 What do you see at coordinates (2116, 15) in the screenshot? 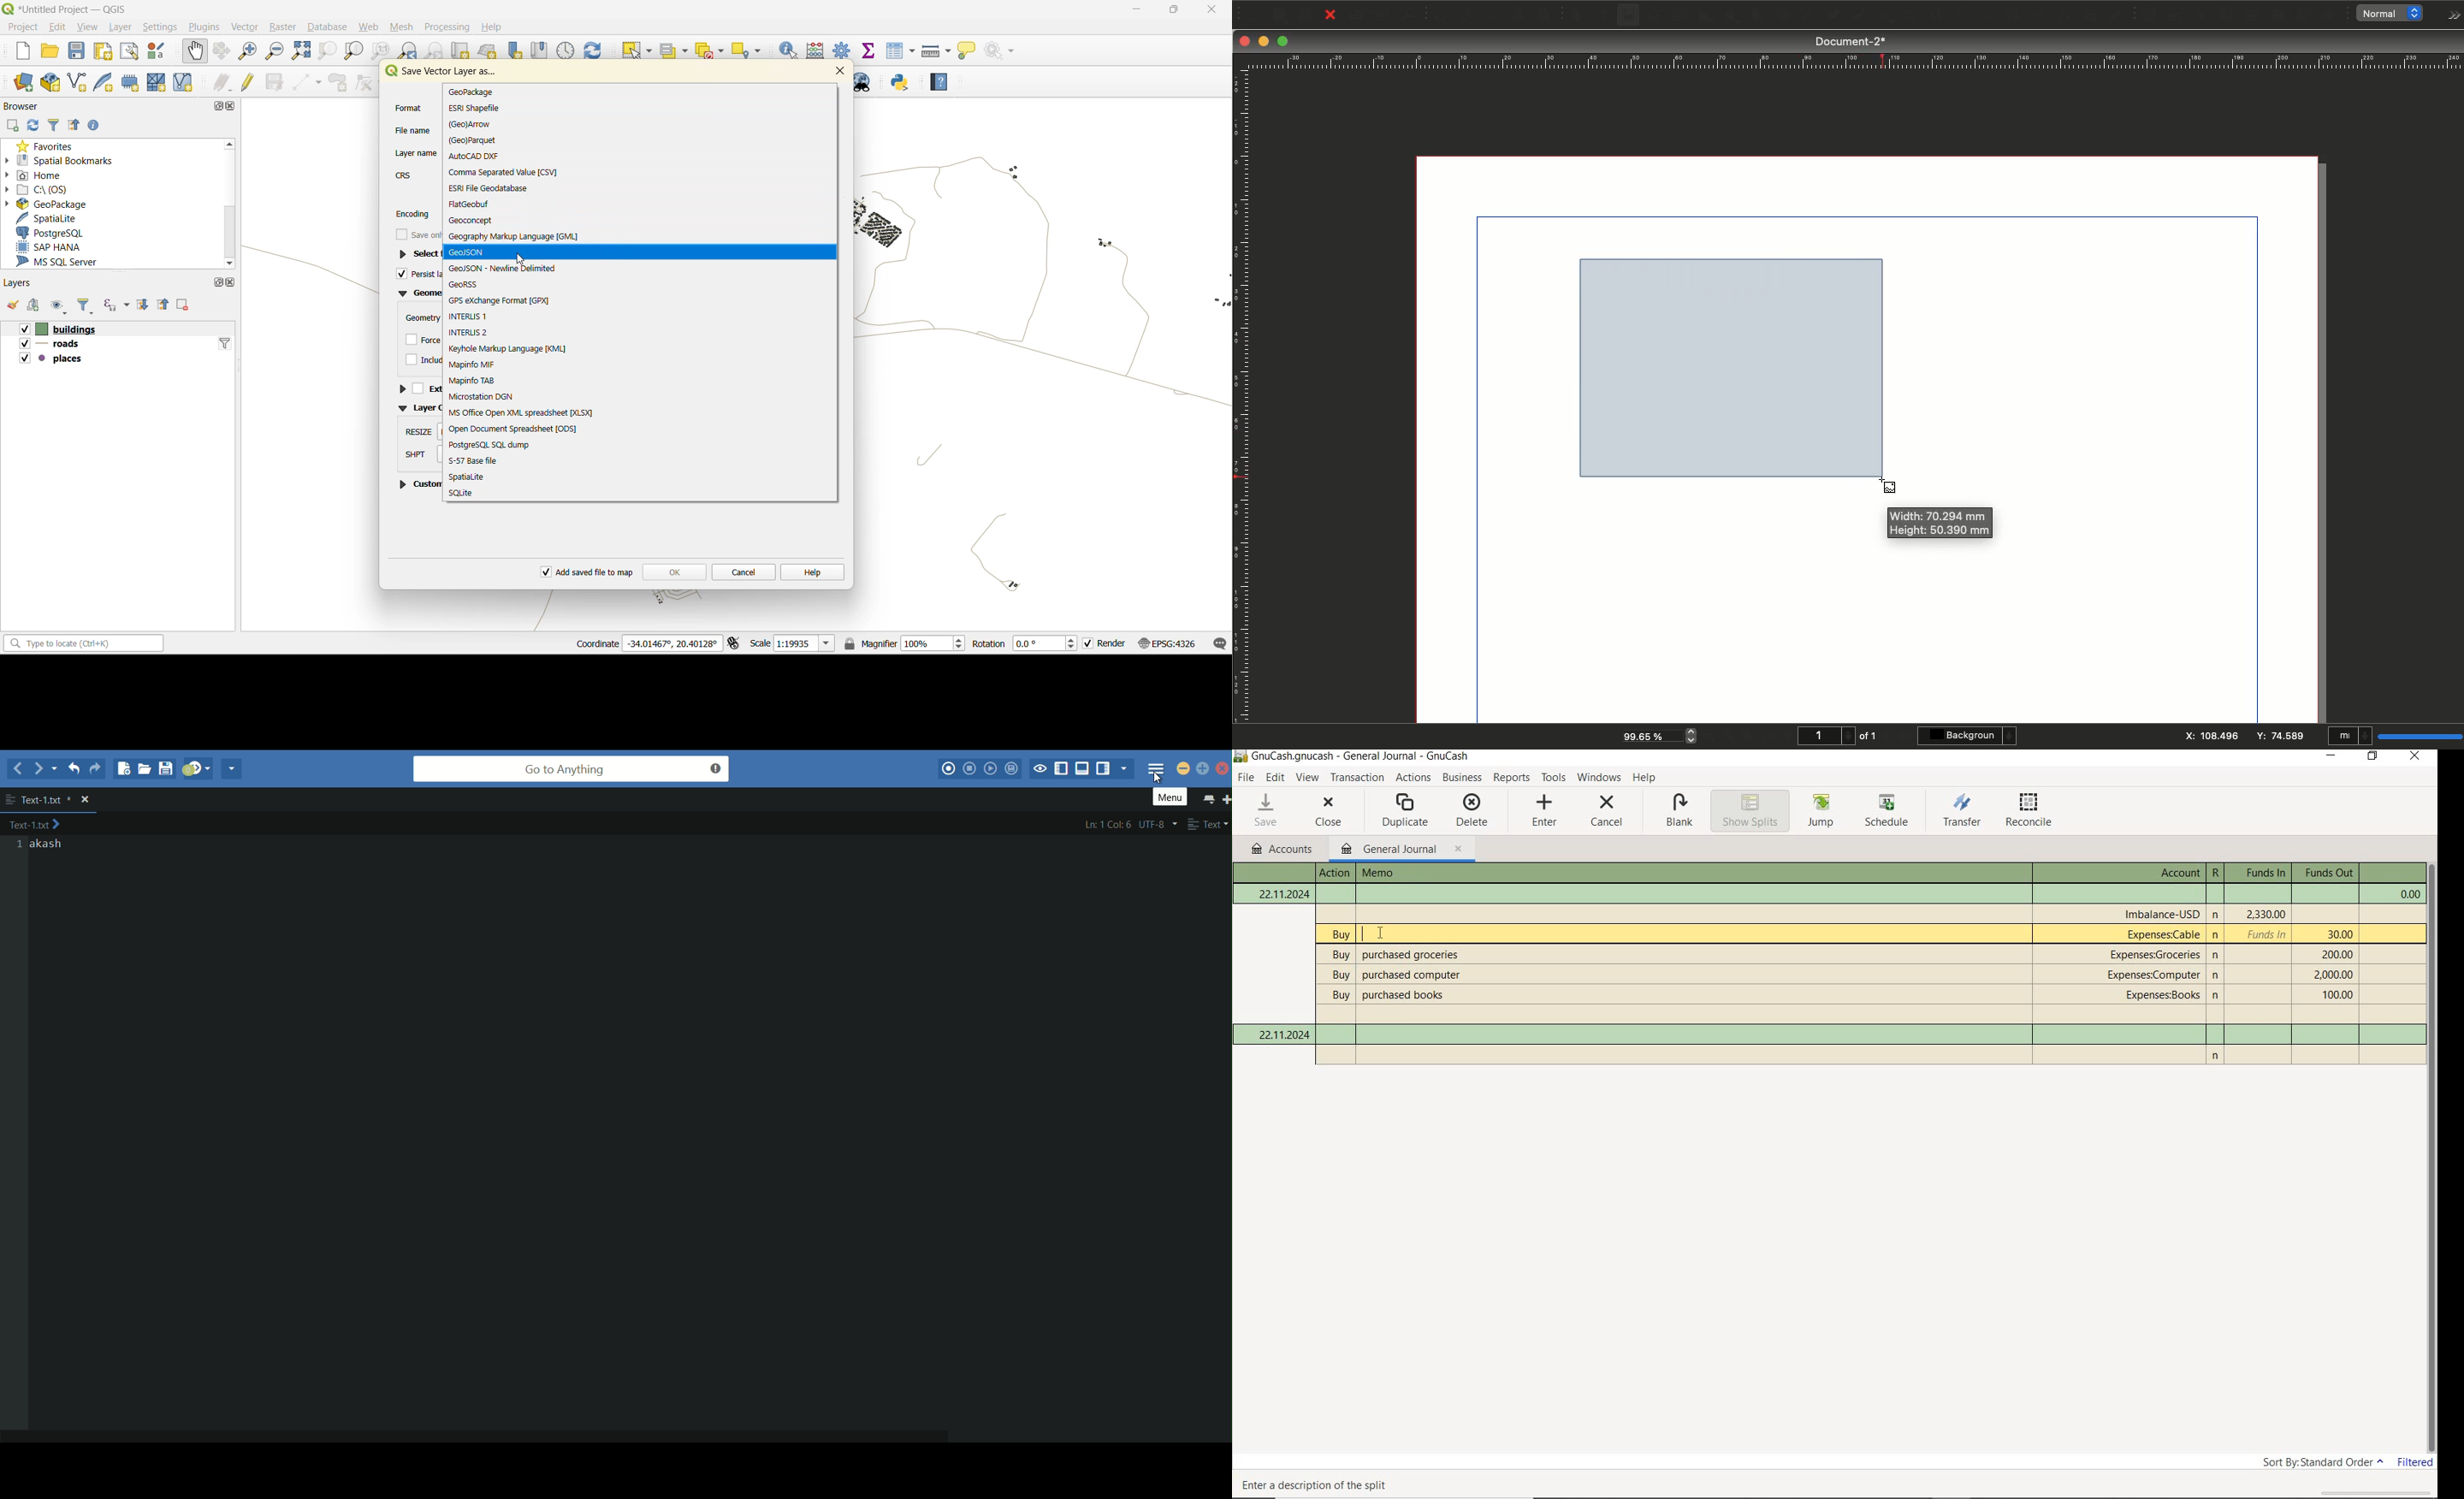
I see `Eye dropper` at bounding box center [2116, 15].